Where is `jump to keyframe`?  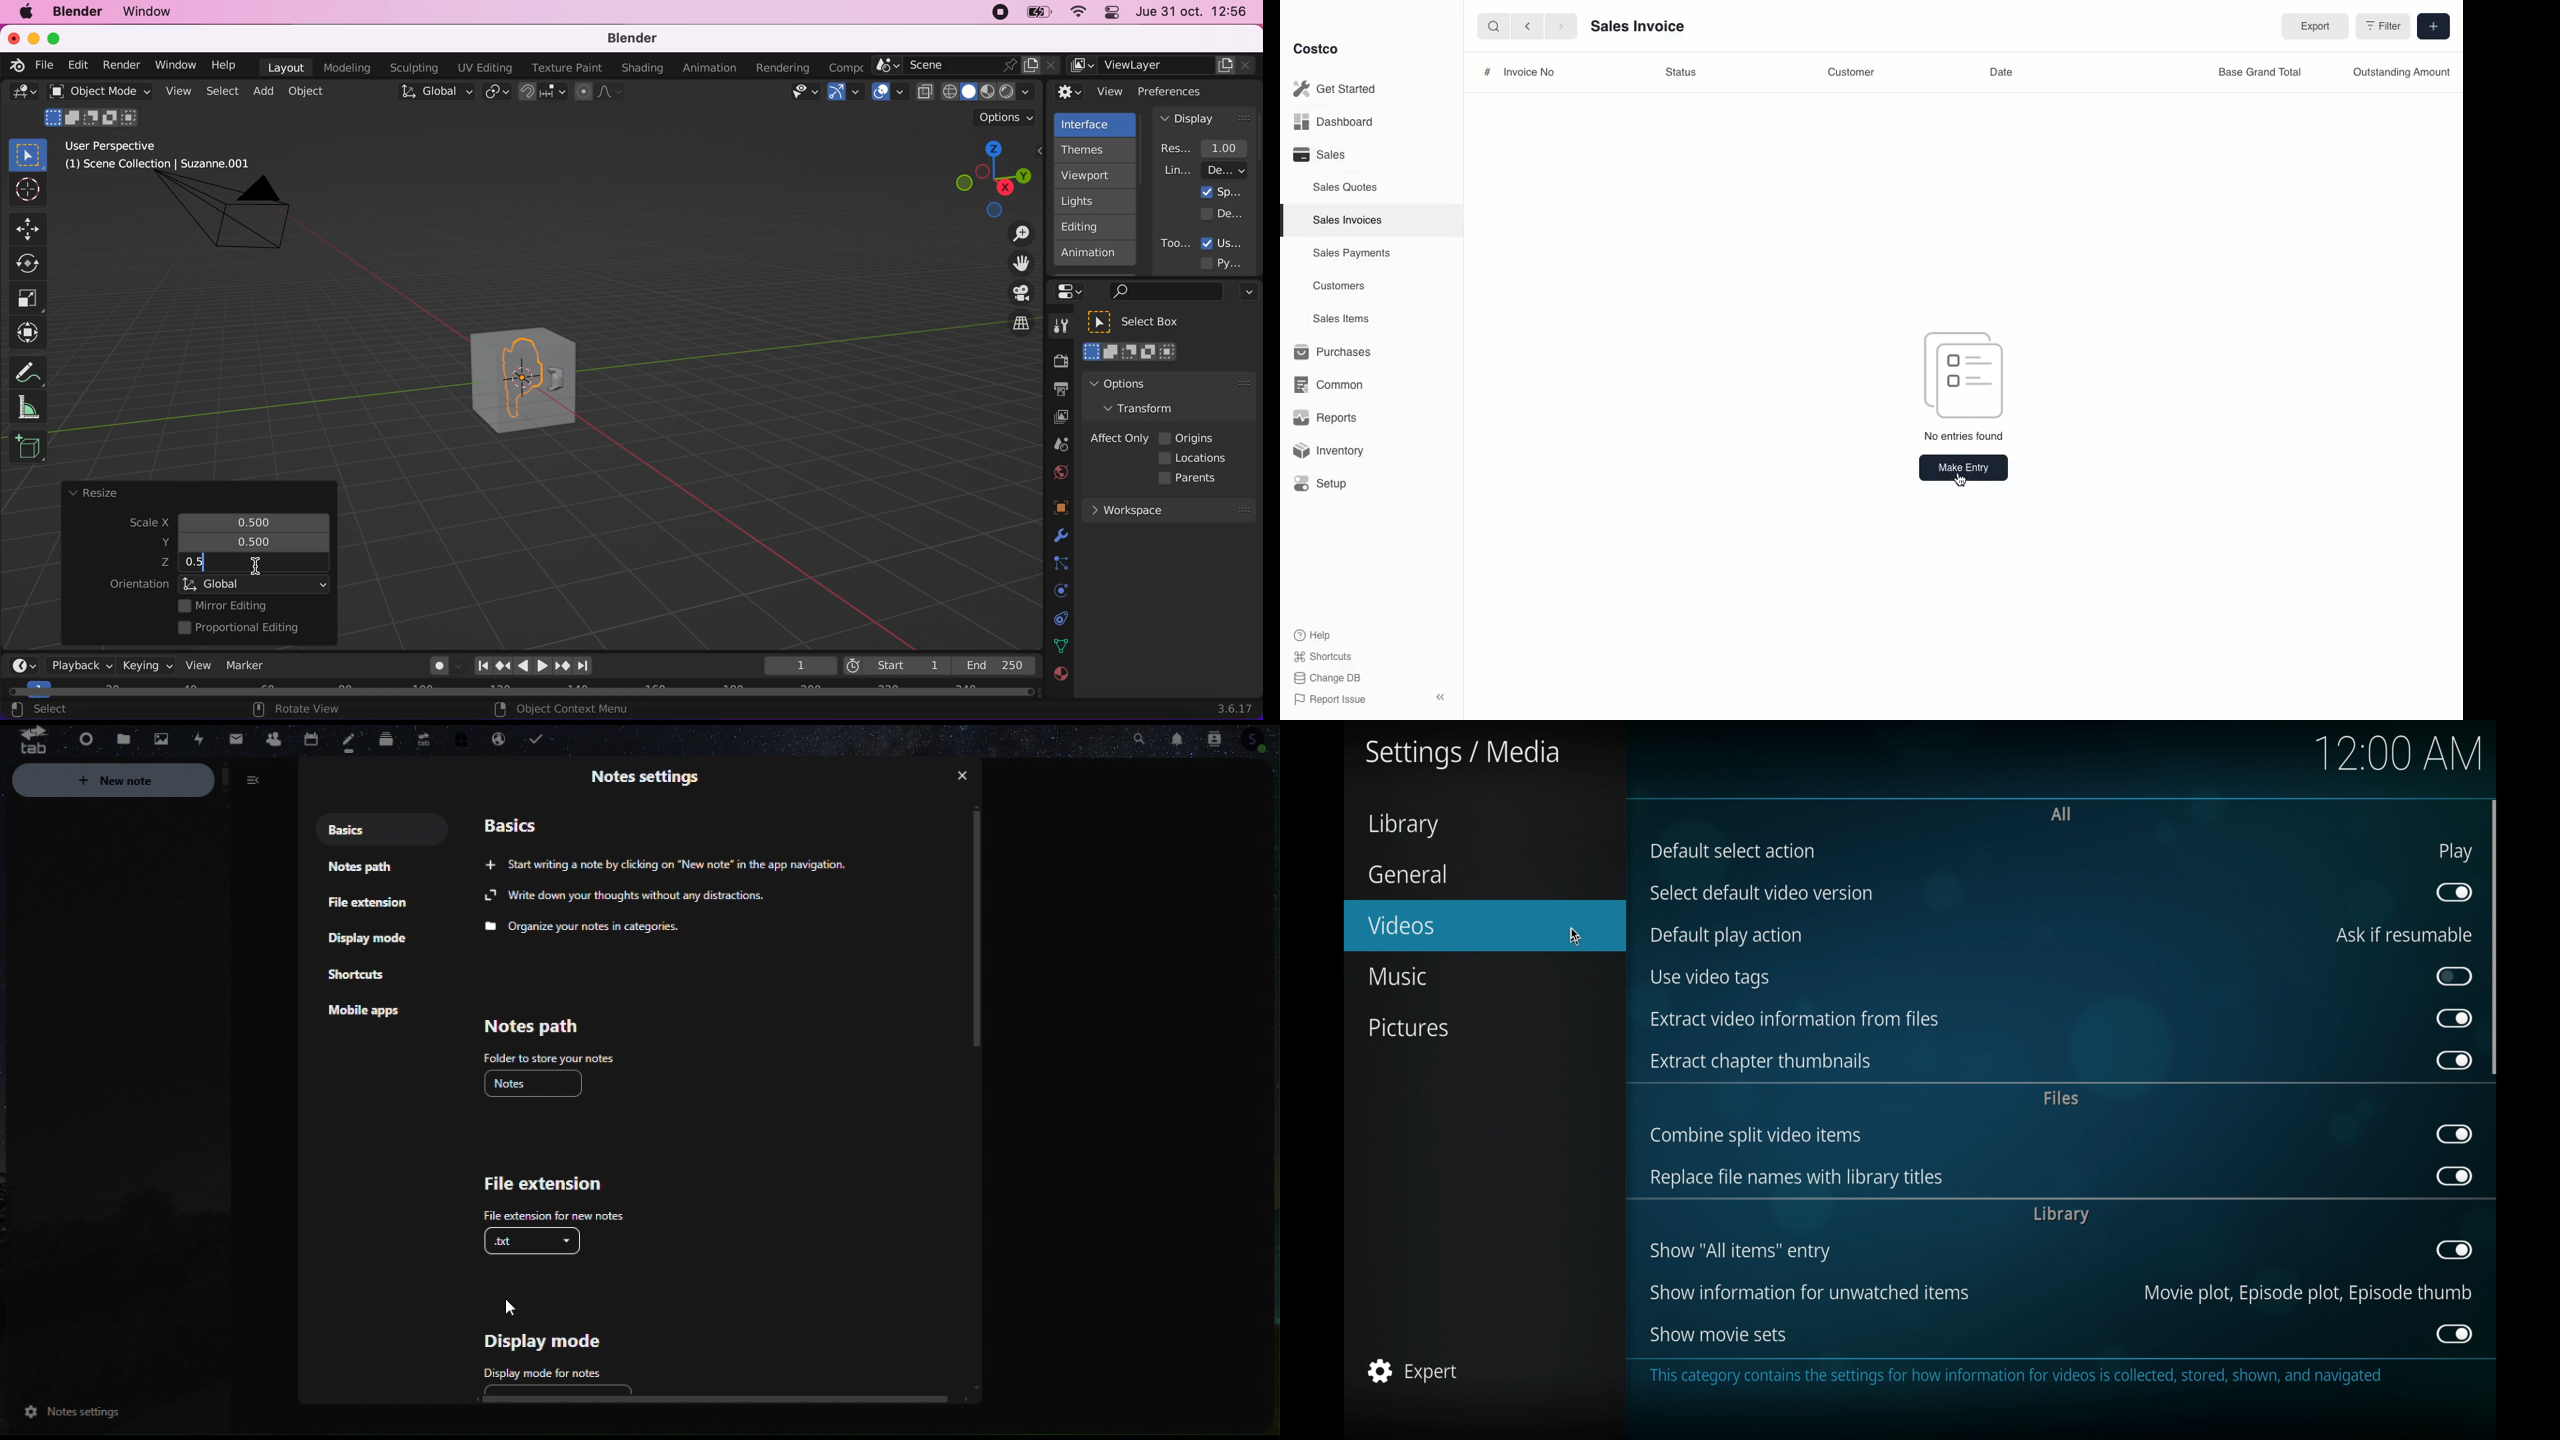 jump to keyframe is located at coordinates (503, 666).